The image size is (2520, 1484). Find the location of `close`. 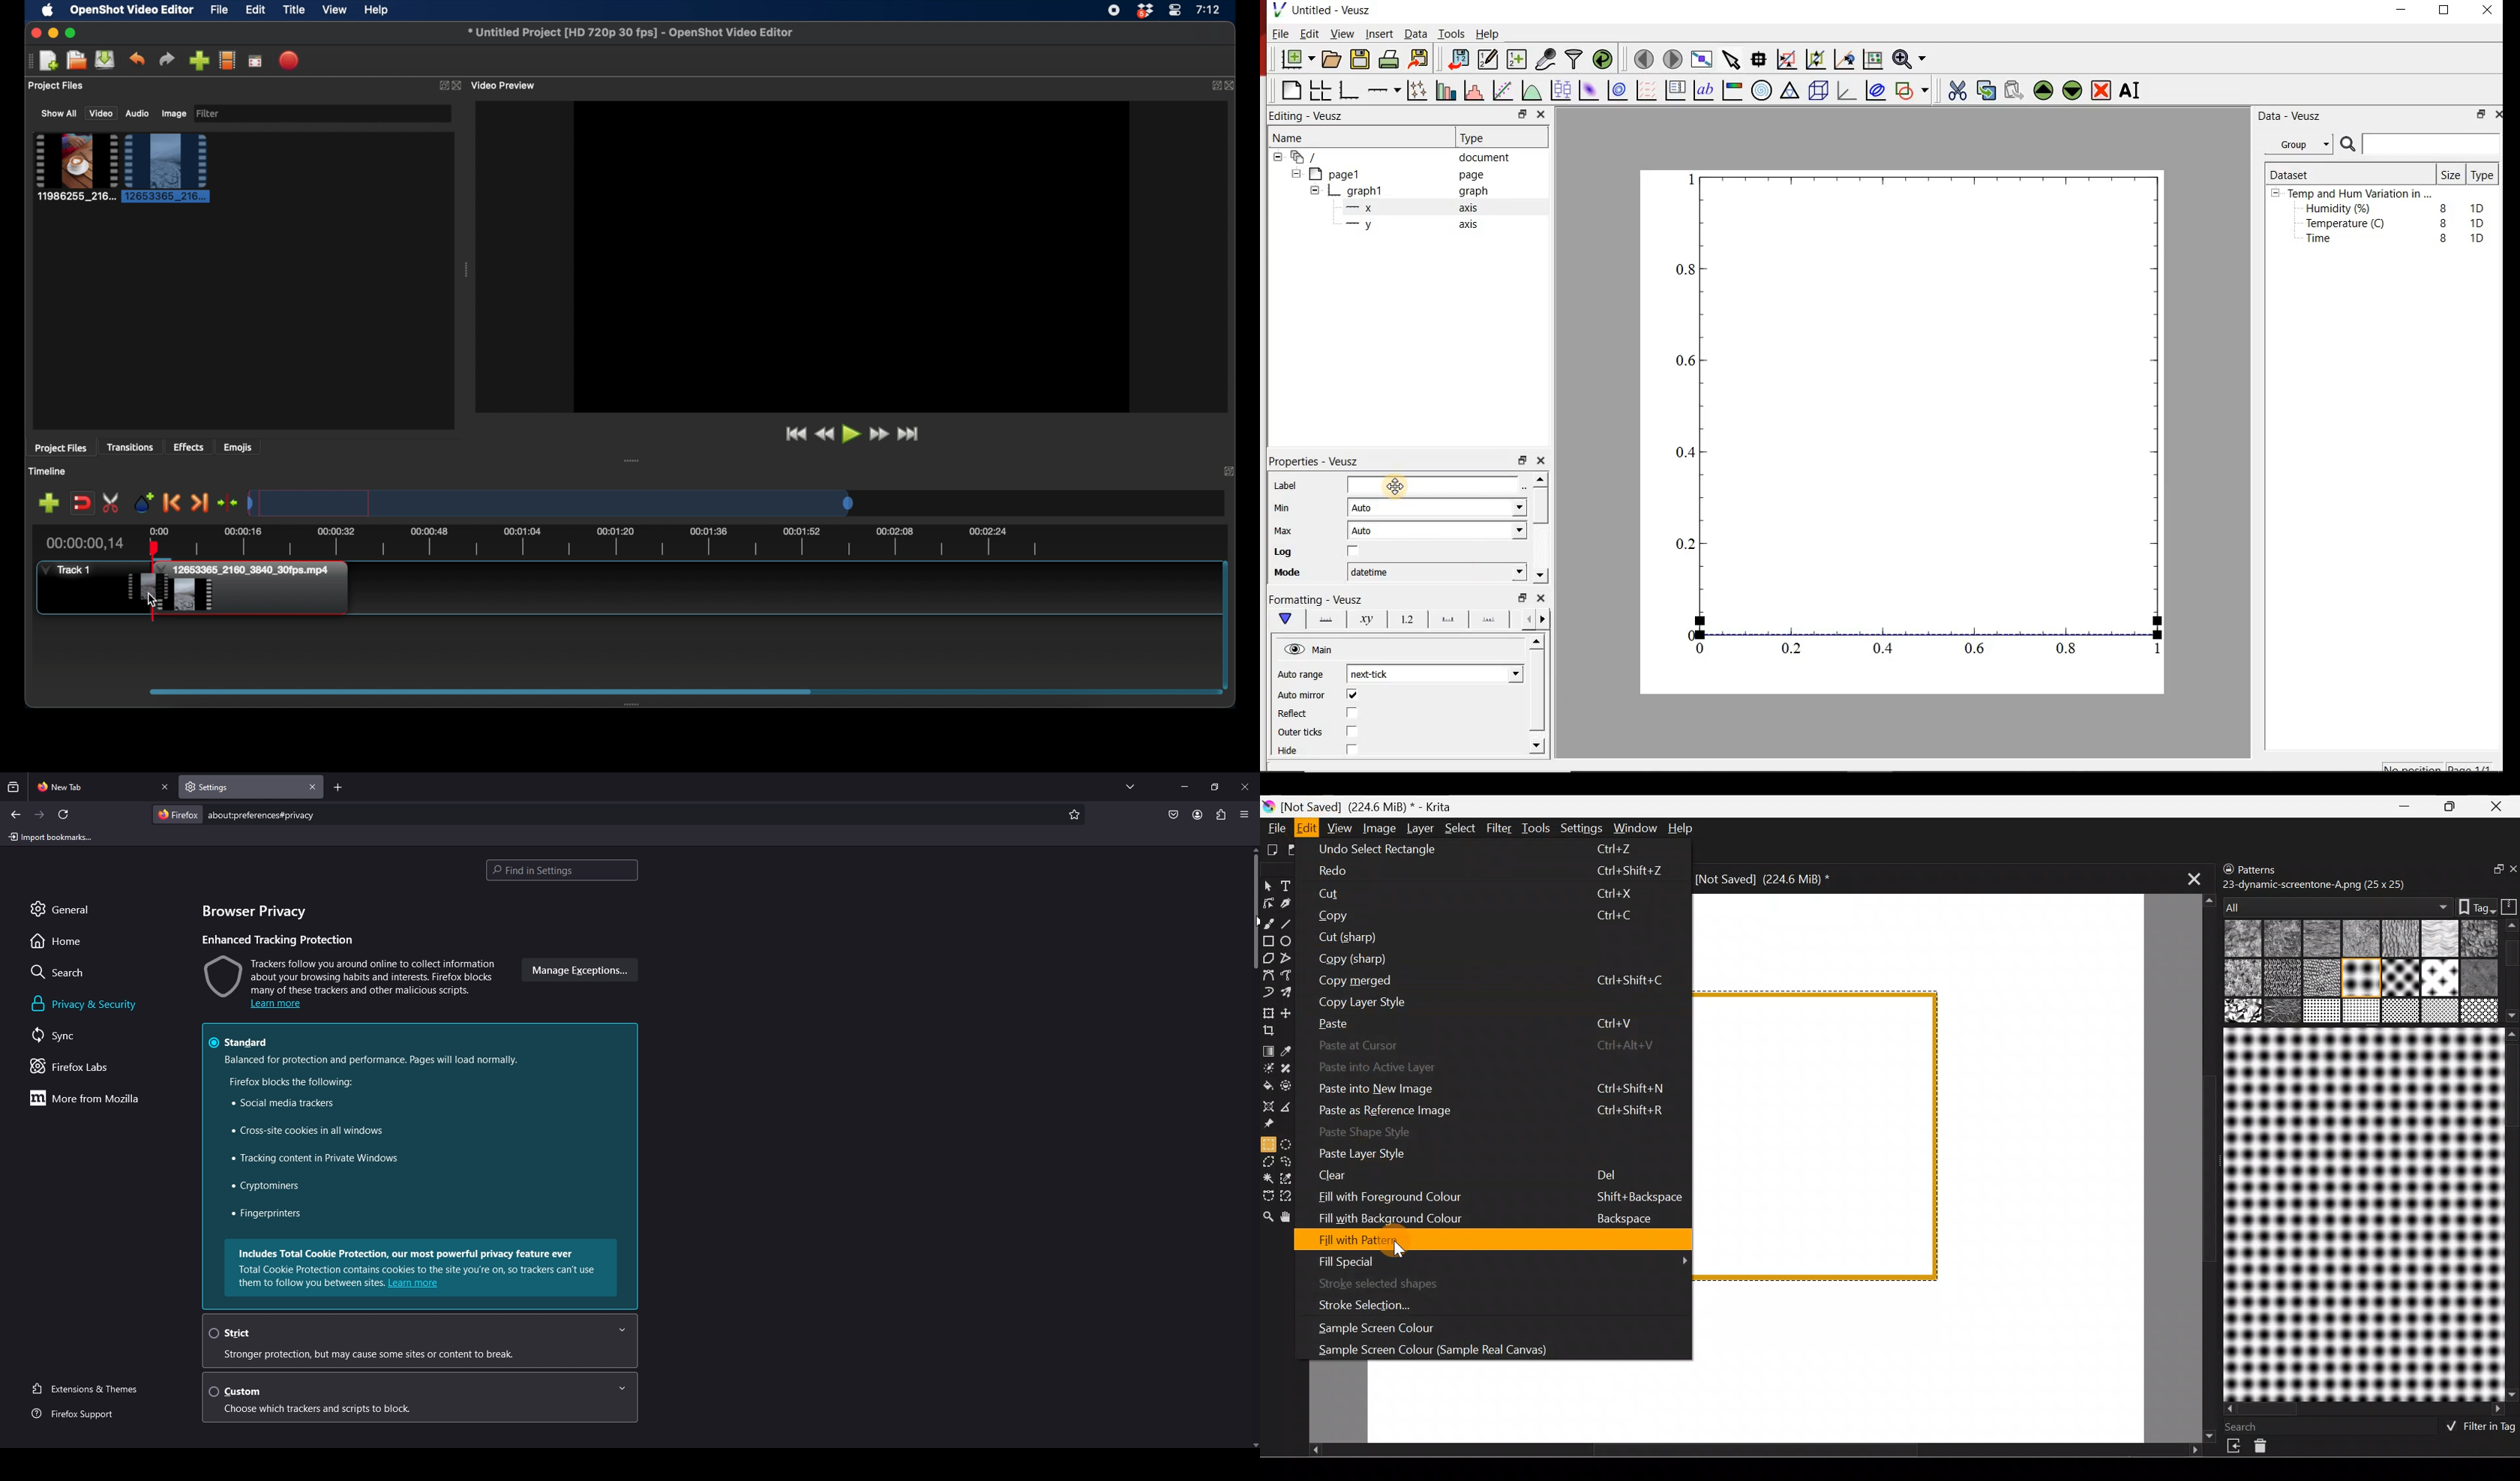

close is located at coordinates (2488, 10).